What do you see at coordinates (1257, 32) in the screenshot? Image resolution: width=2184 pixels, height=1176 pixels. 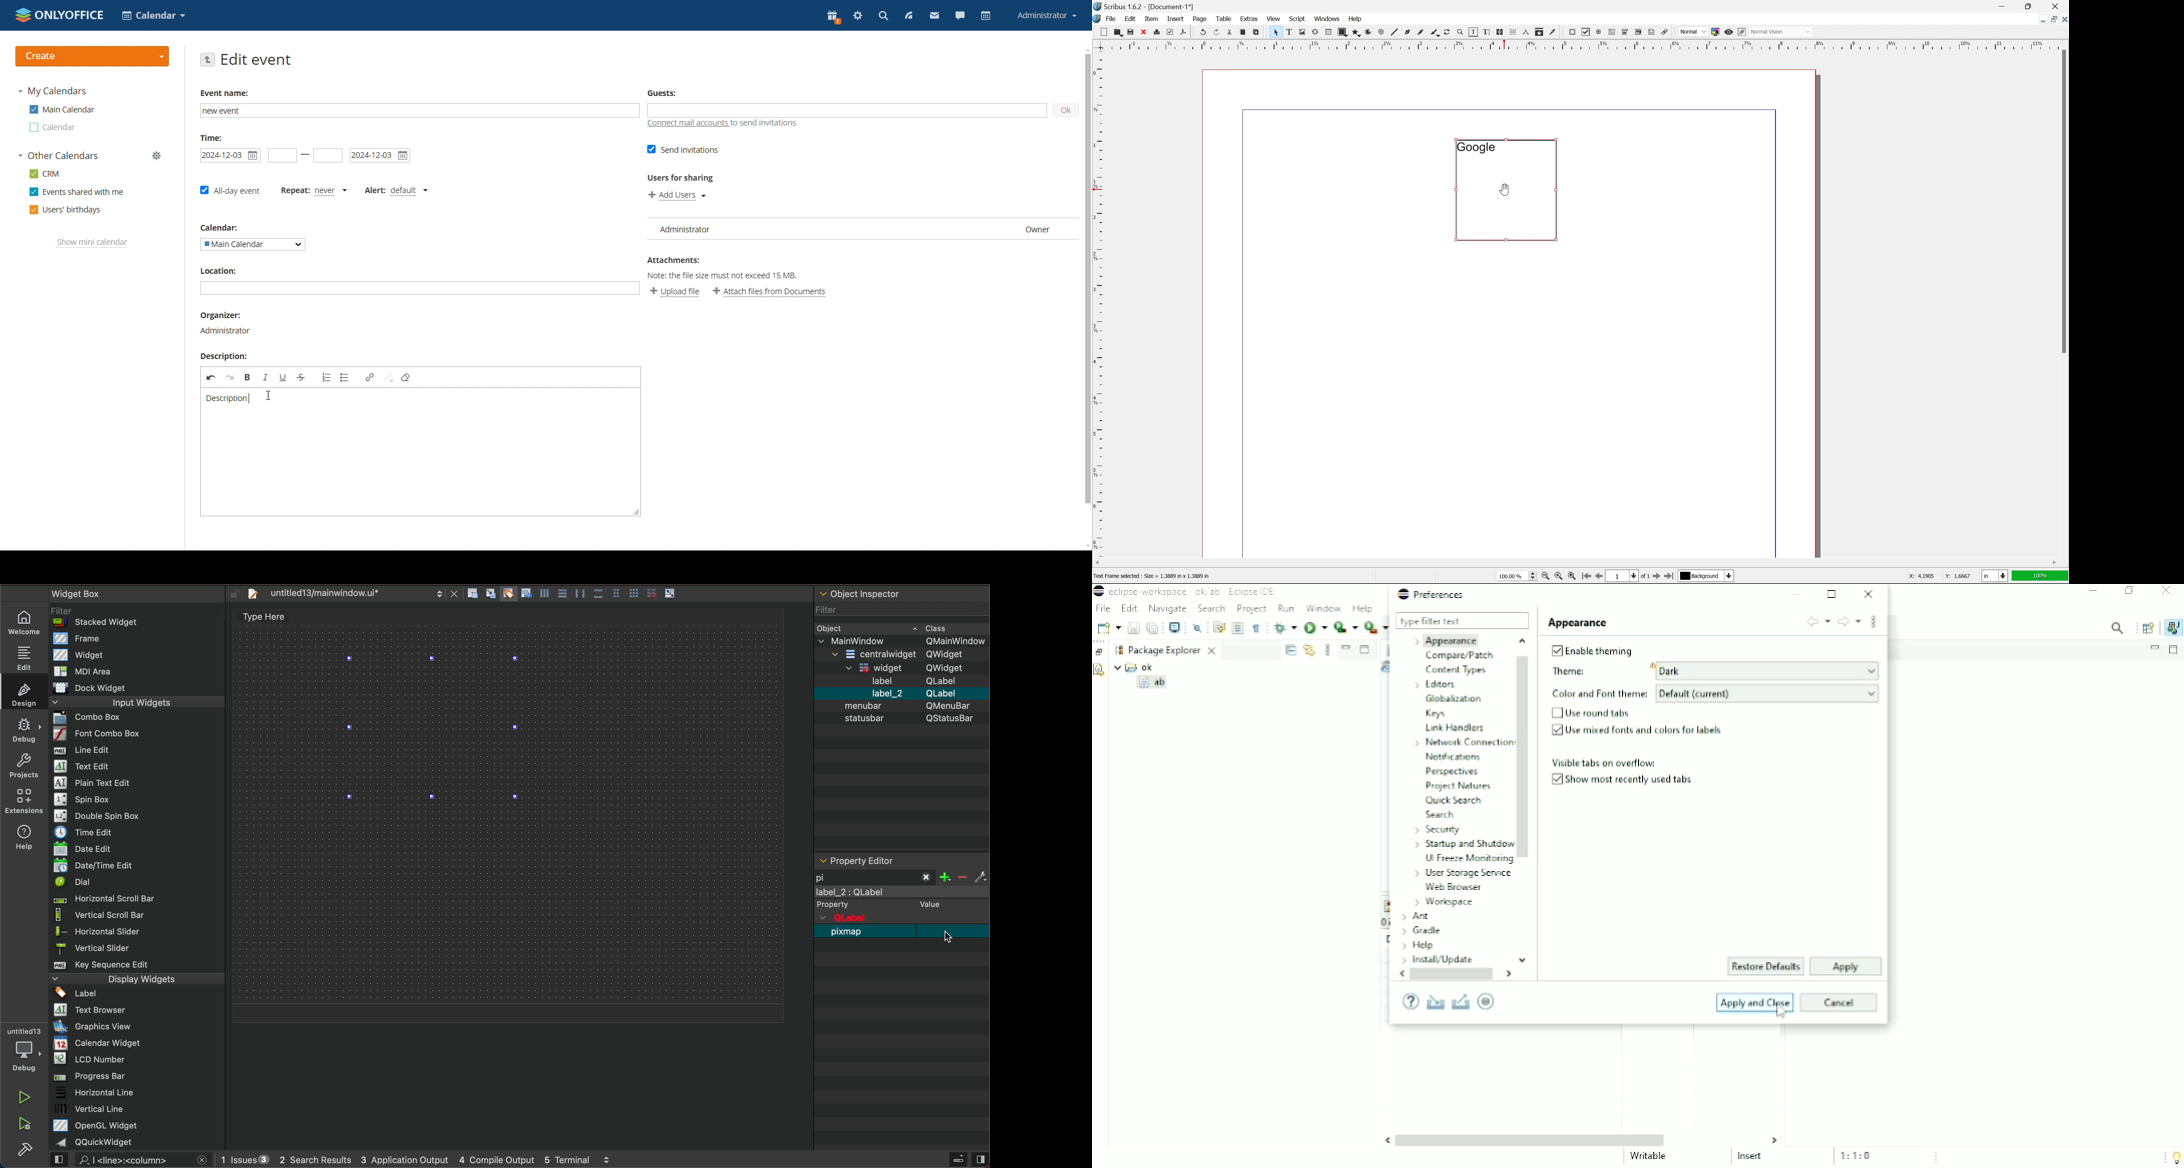 I see `paste` at bounding box center [1257, 32].